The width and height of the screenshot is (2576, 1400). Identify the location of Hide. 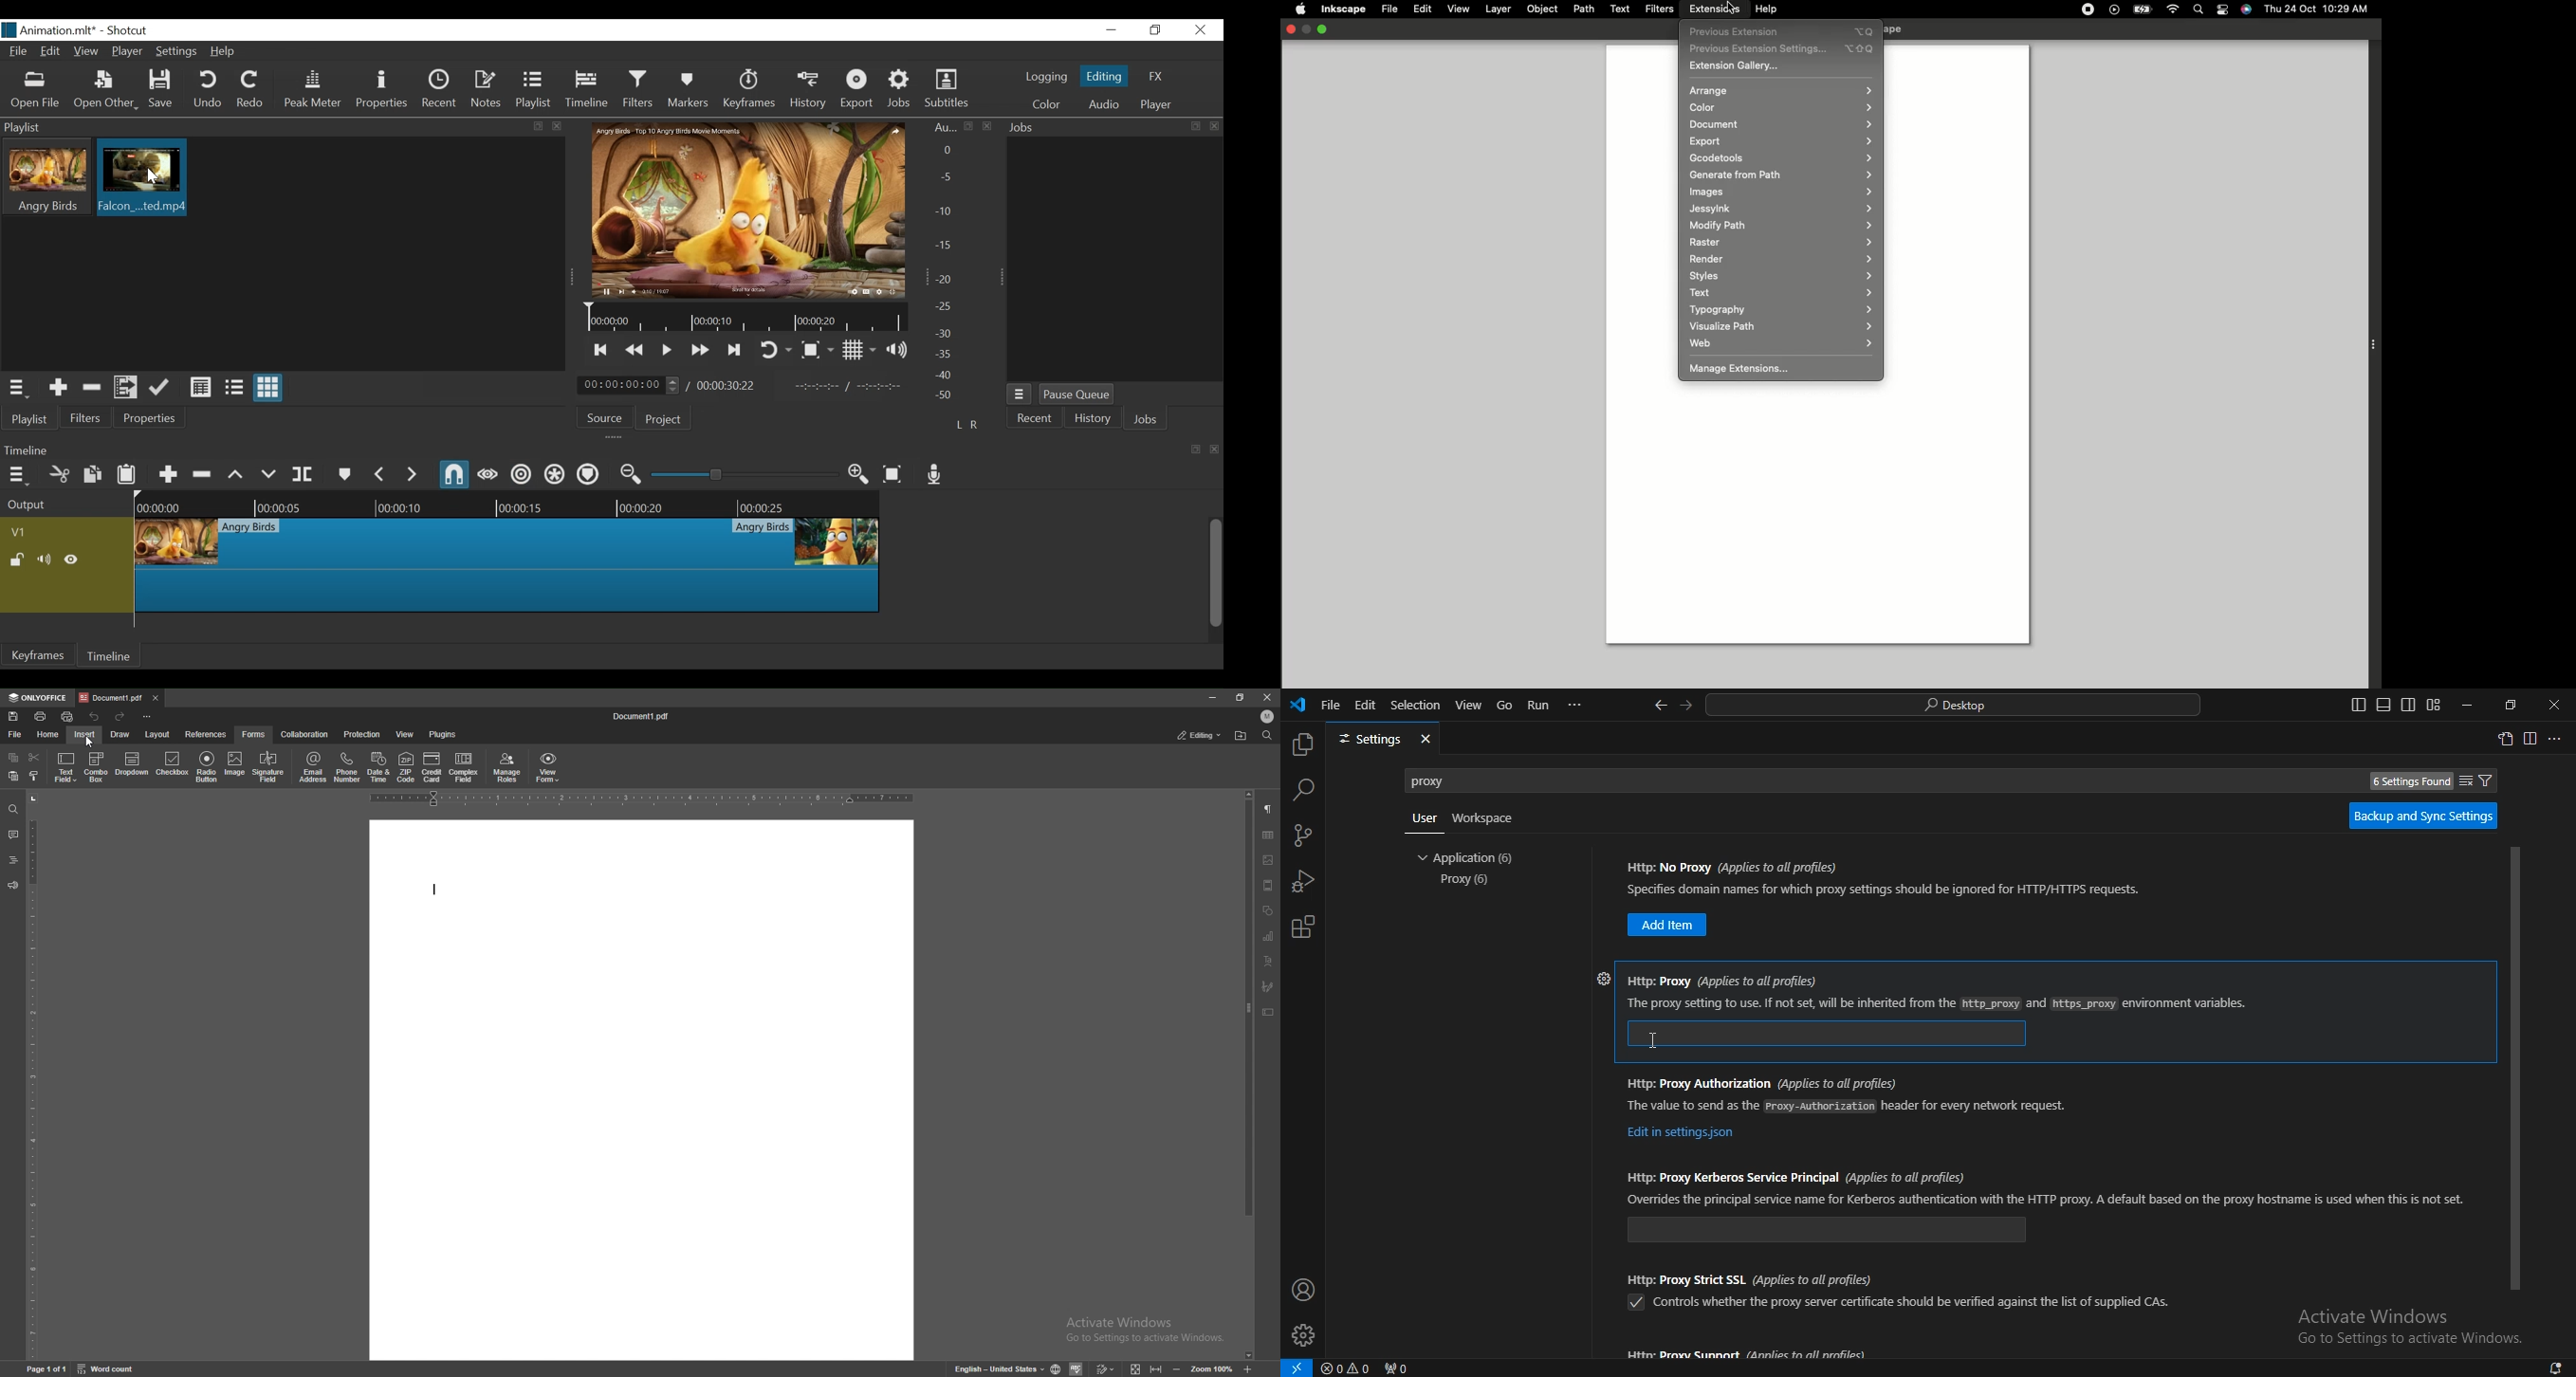
(72, 560).